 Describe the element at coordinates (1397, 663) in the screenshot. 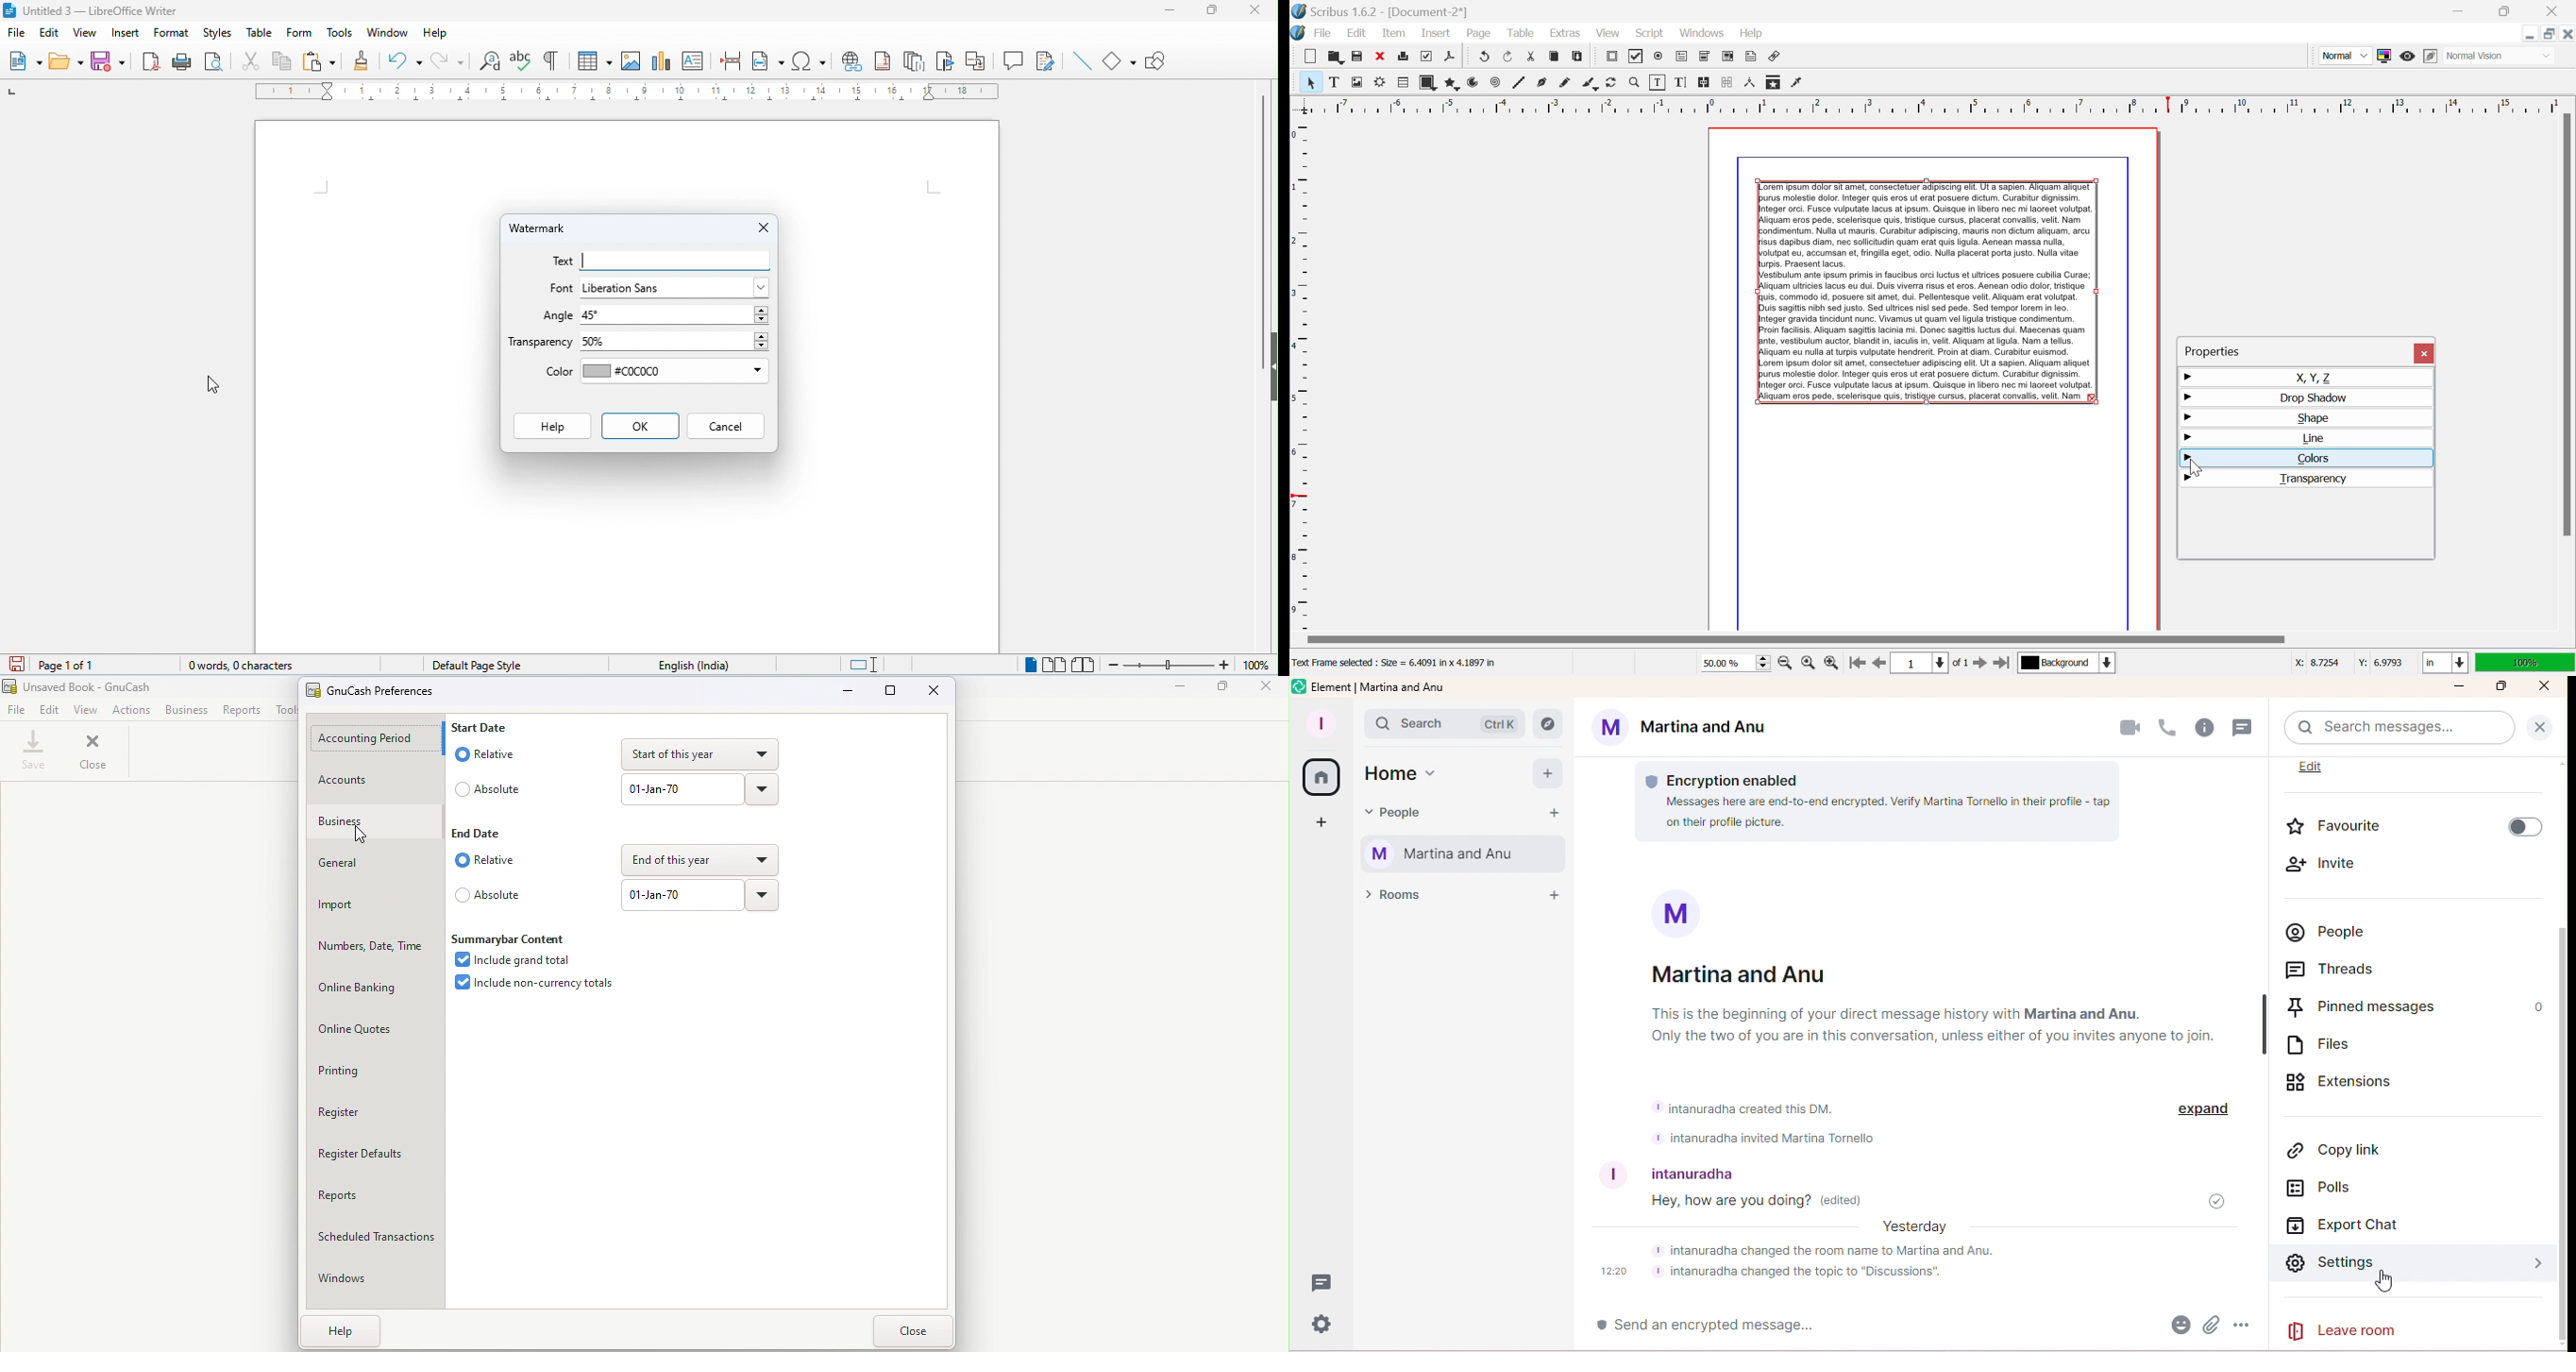

I see `Text Frame selected: Size = 6.4091 in x 4.1897 in` at that location.